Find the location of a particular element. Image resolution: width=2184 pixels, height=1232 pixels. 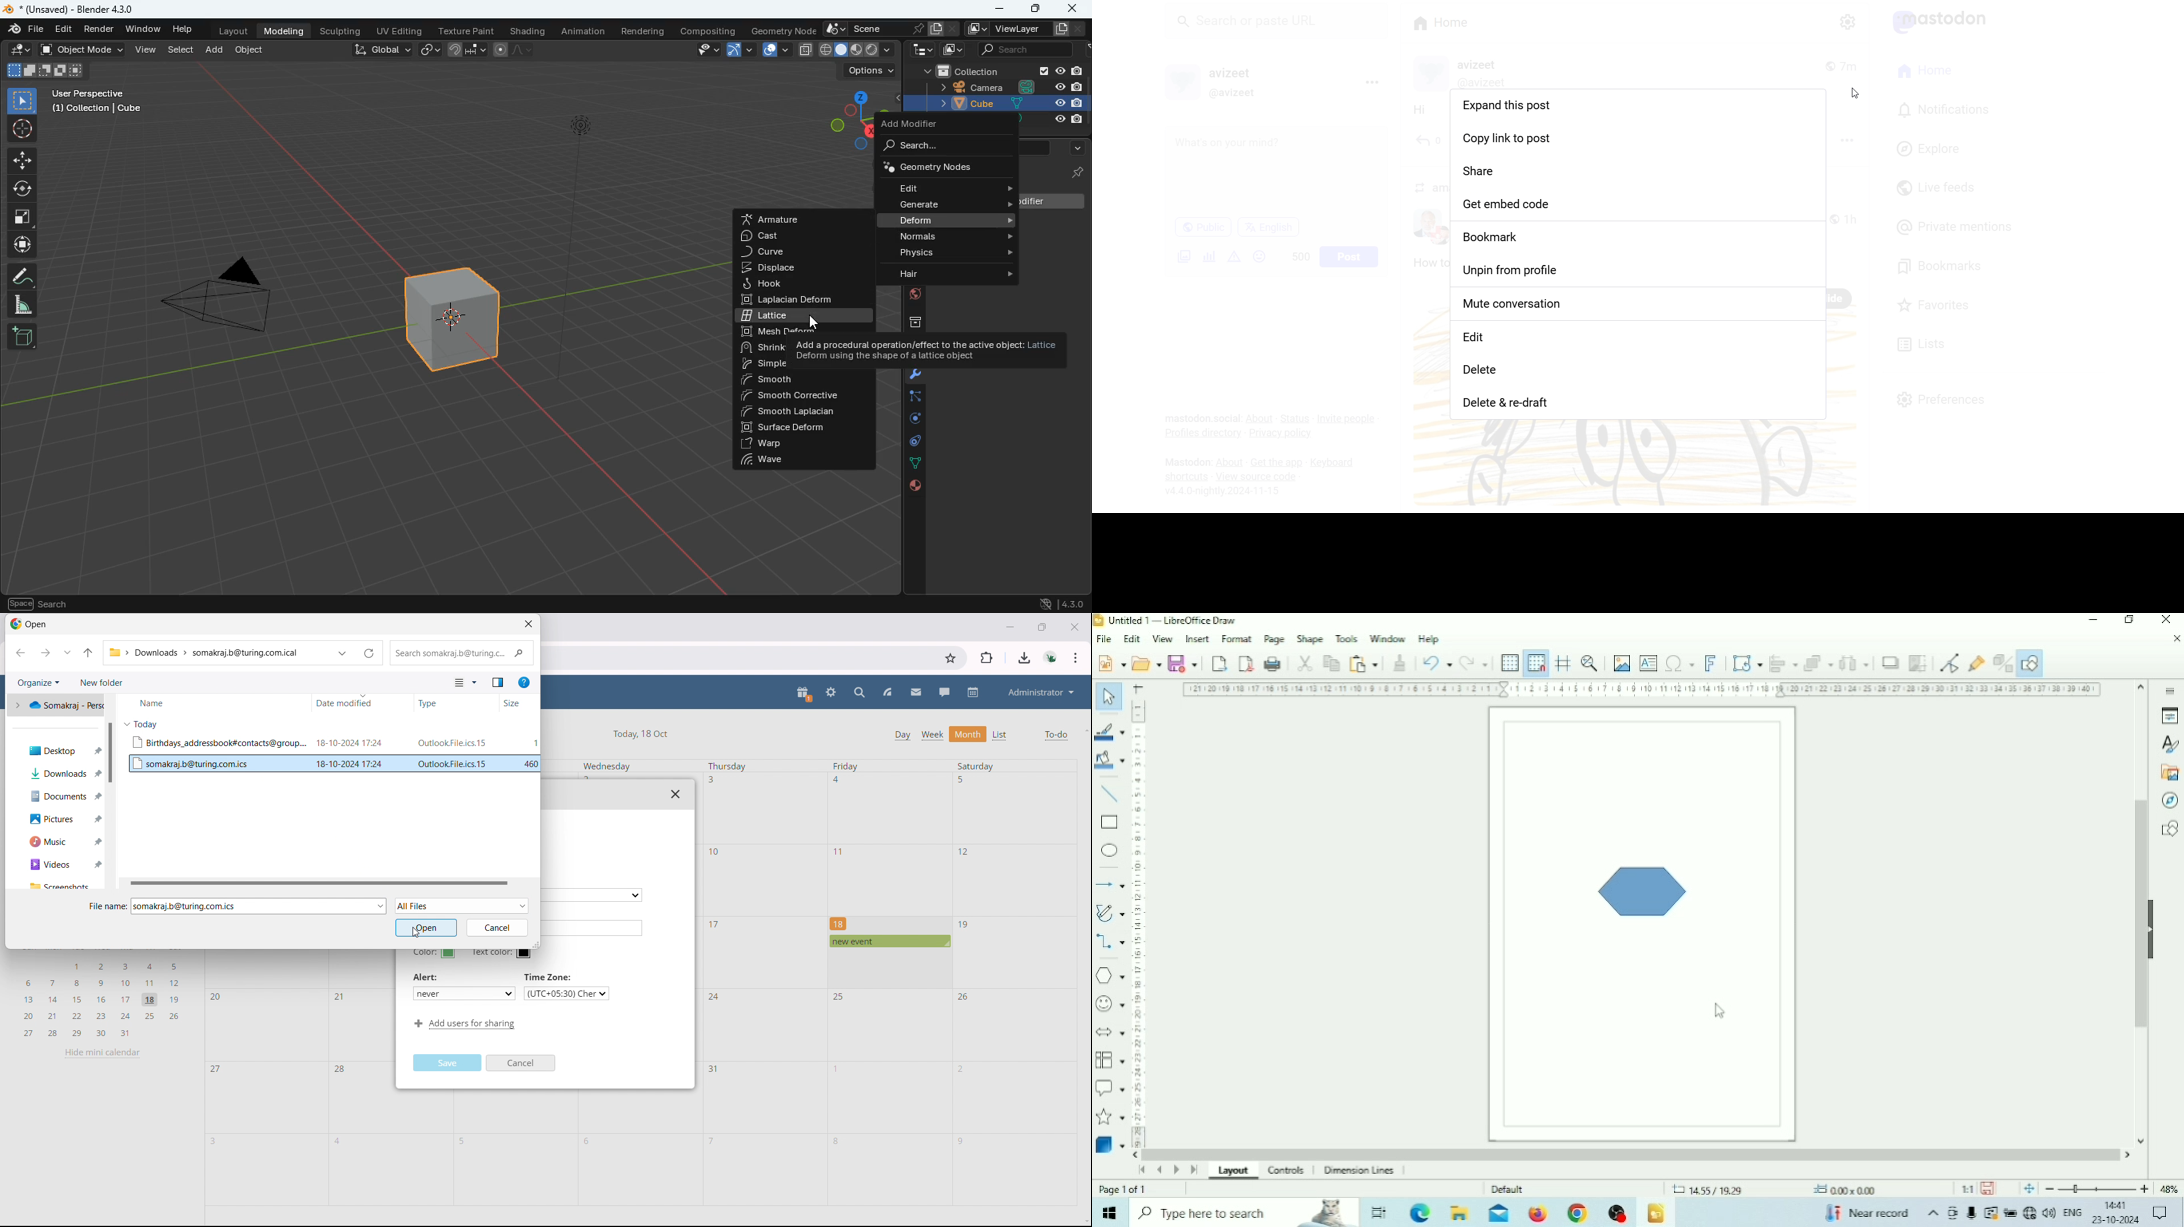

deform is located at coordinates (947, 221).